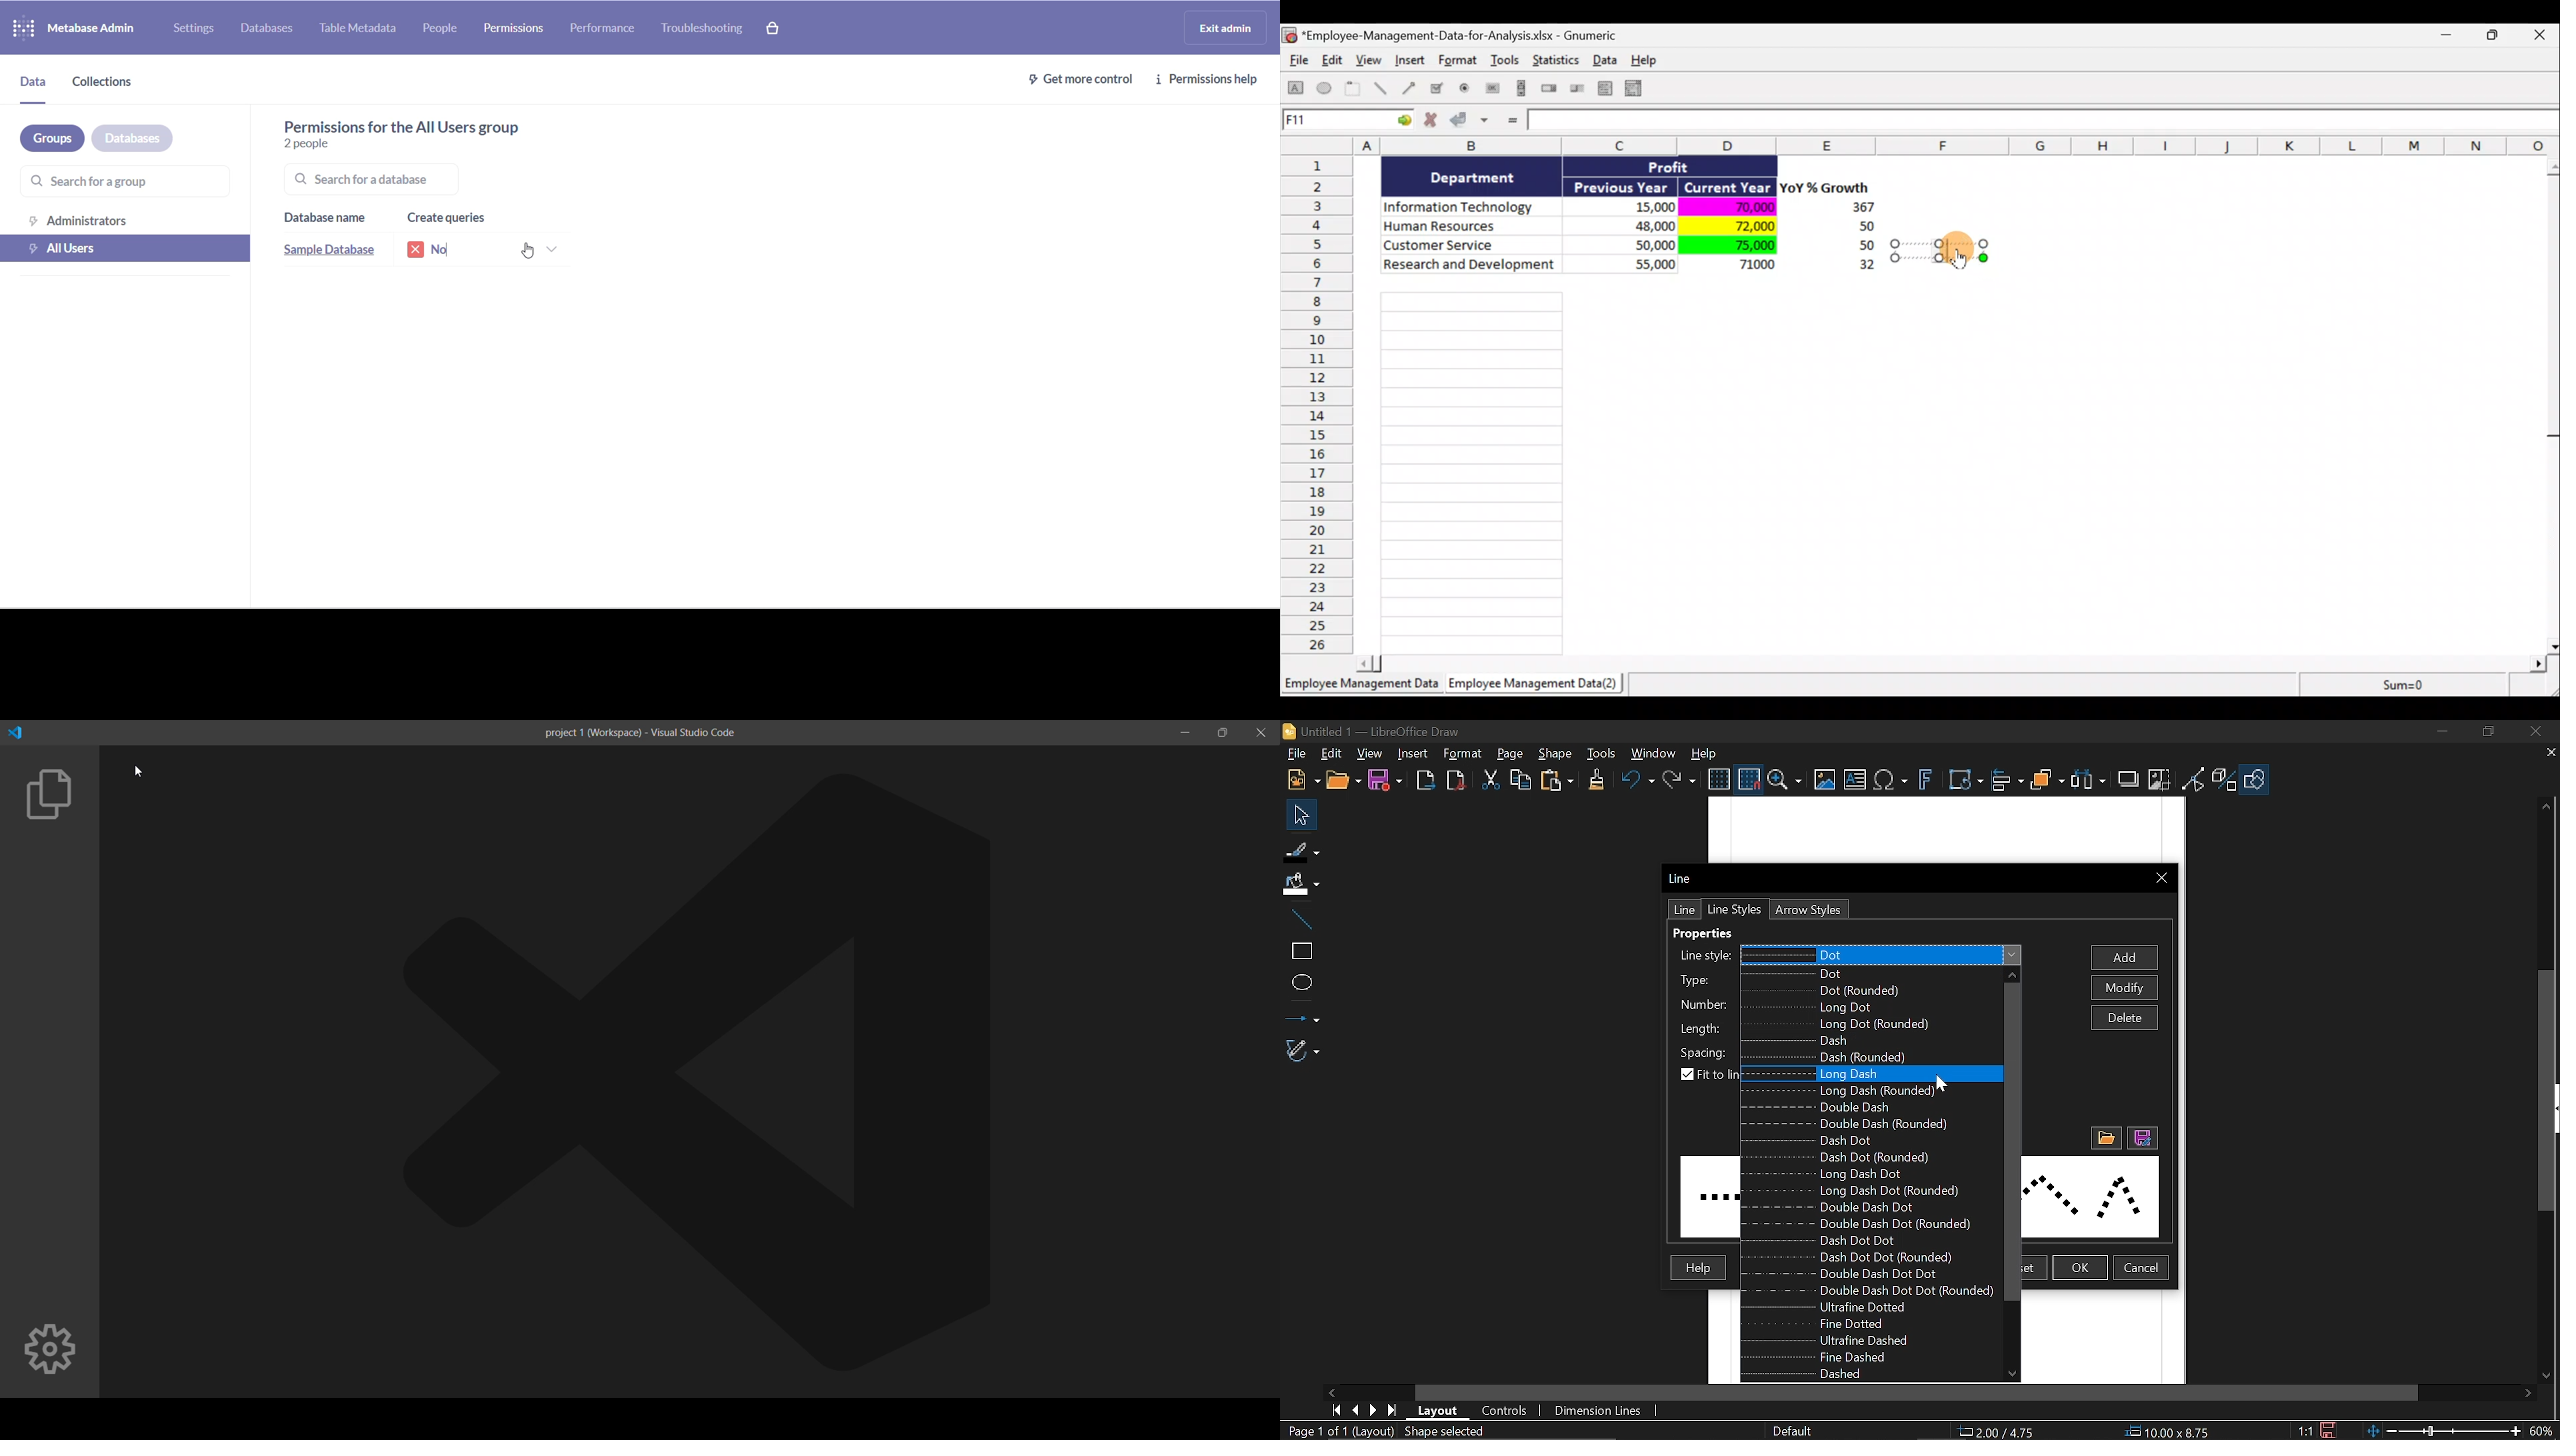 The height and width of the screenshot is (1456, 2576). Describe the element at coordinates (1409, 87) in the screenshot. I see `Create an arrow object` at that location.